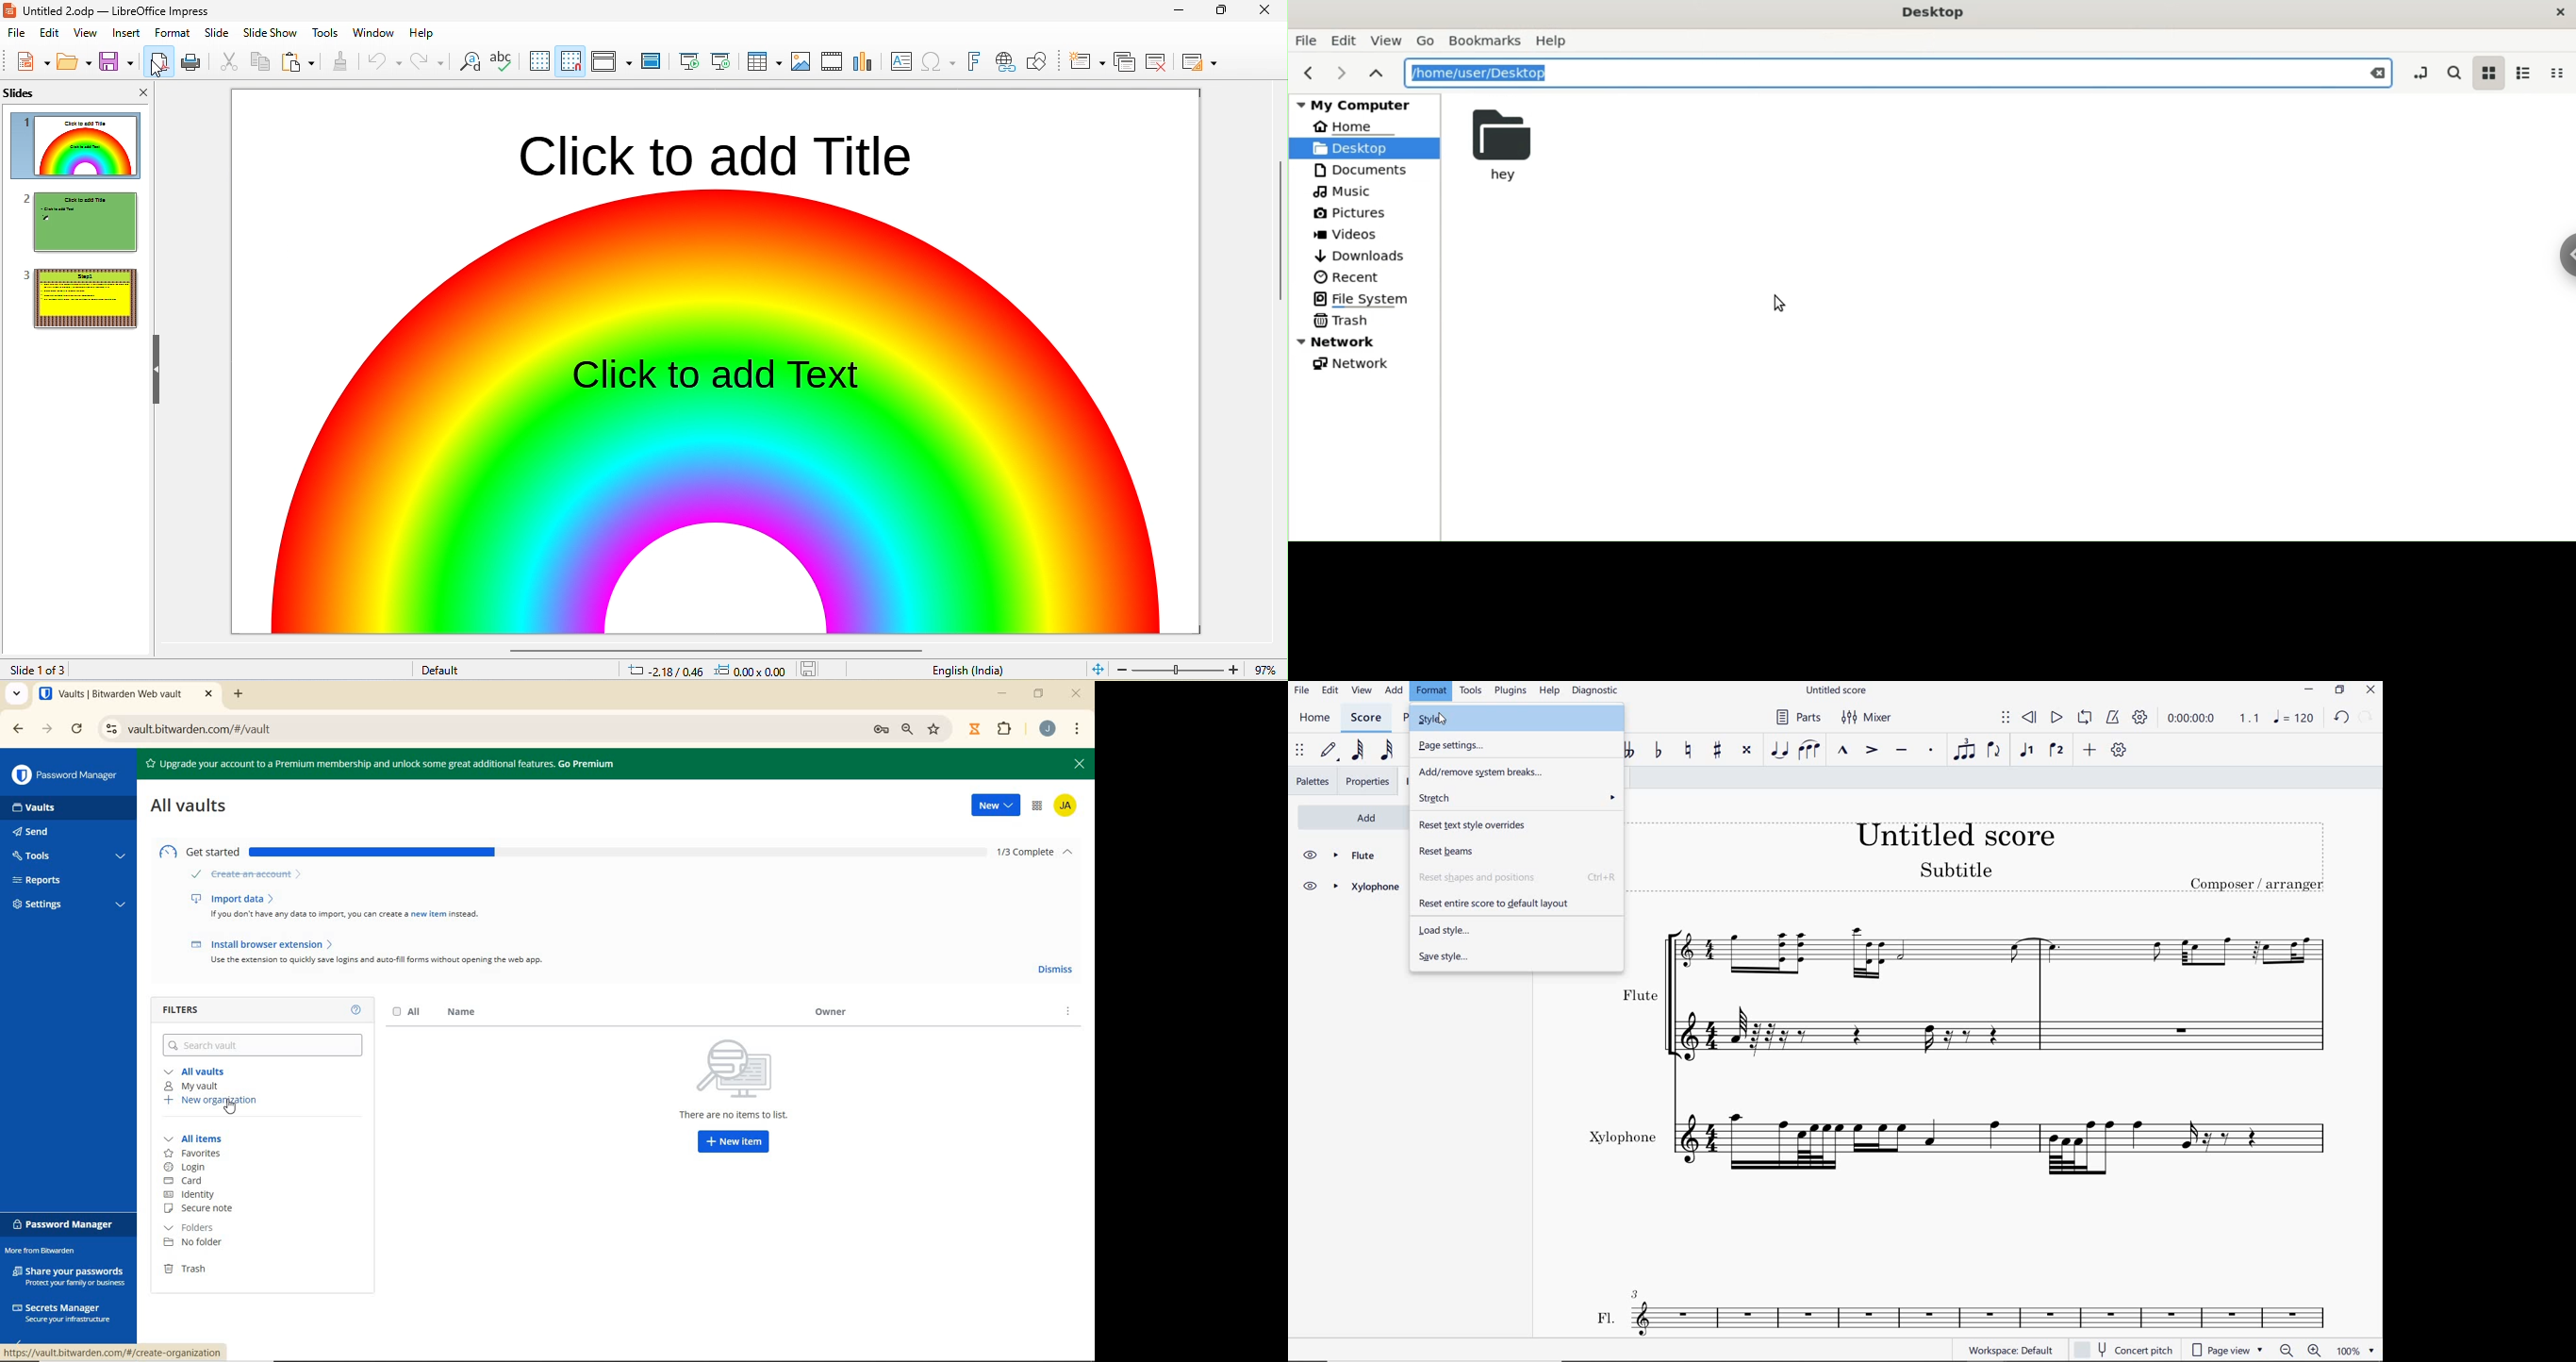 This screenshot has width=2576, height=1372. I want to click on show draw functions, so click(1038, 62).